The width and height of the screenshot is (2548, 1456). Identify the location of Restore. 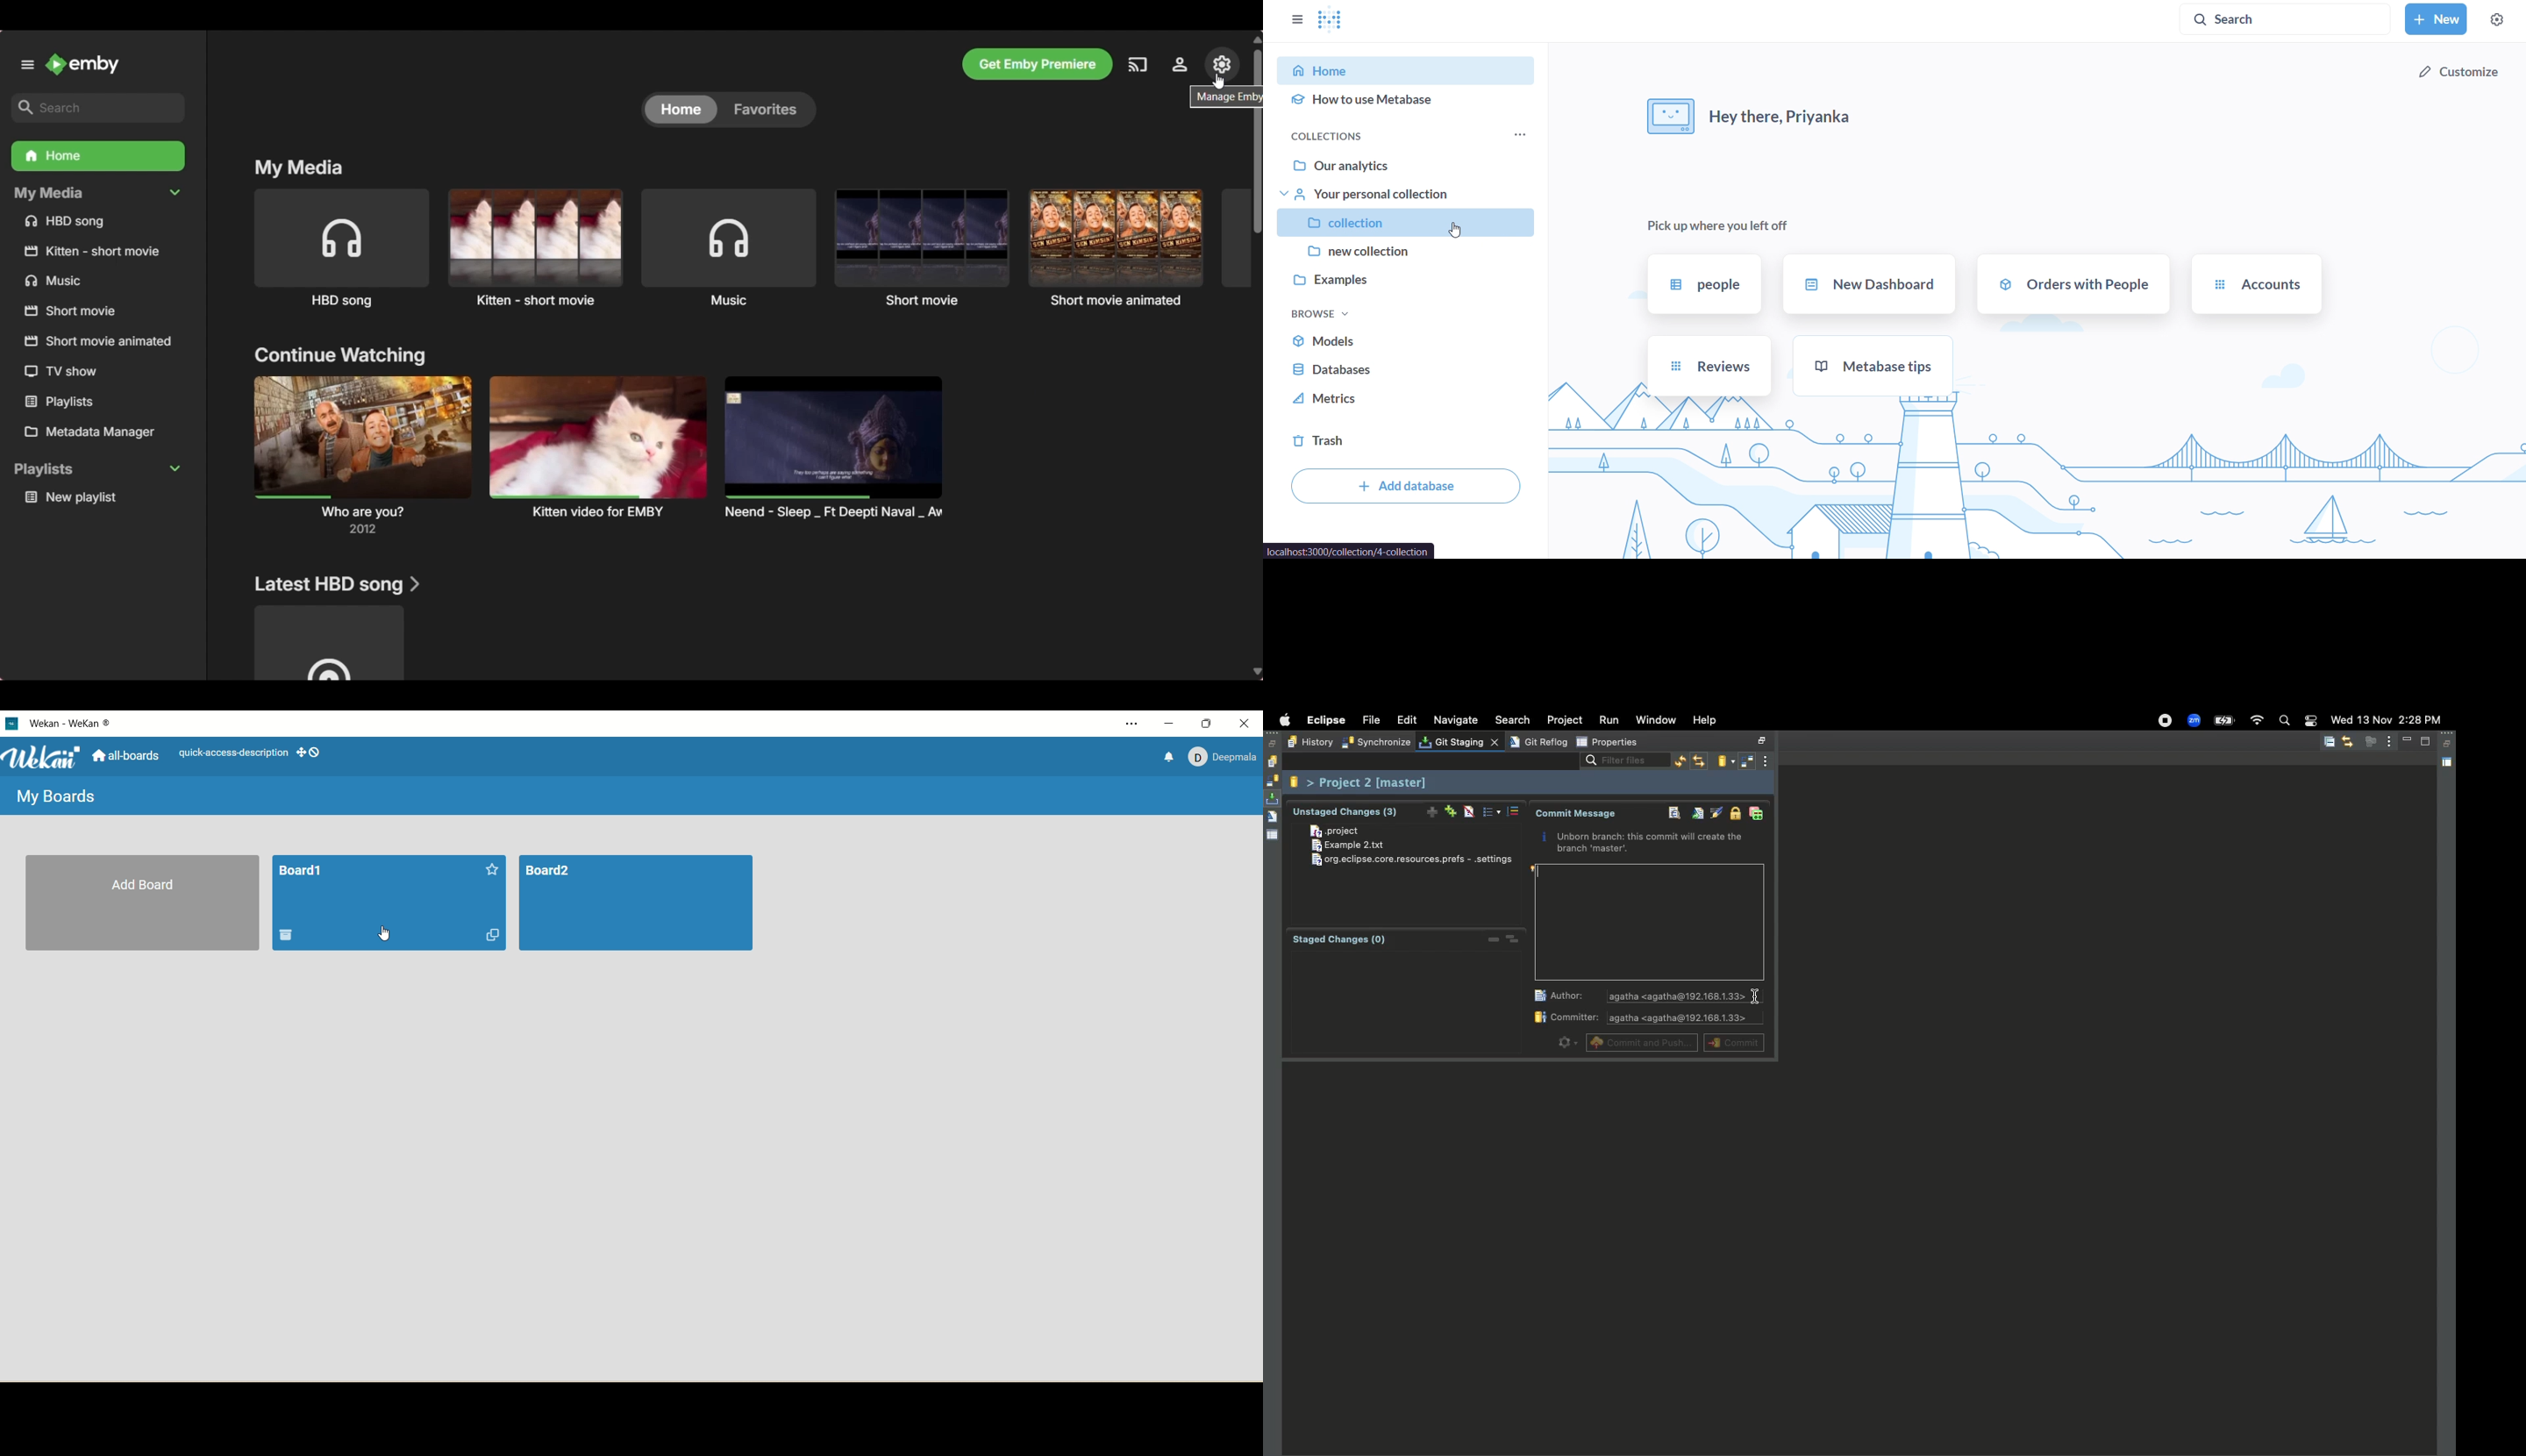
(1764, 741).